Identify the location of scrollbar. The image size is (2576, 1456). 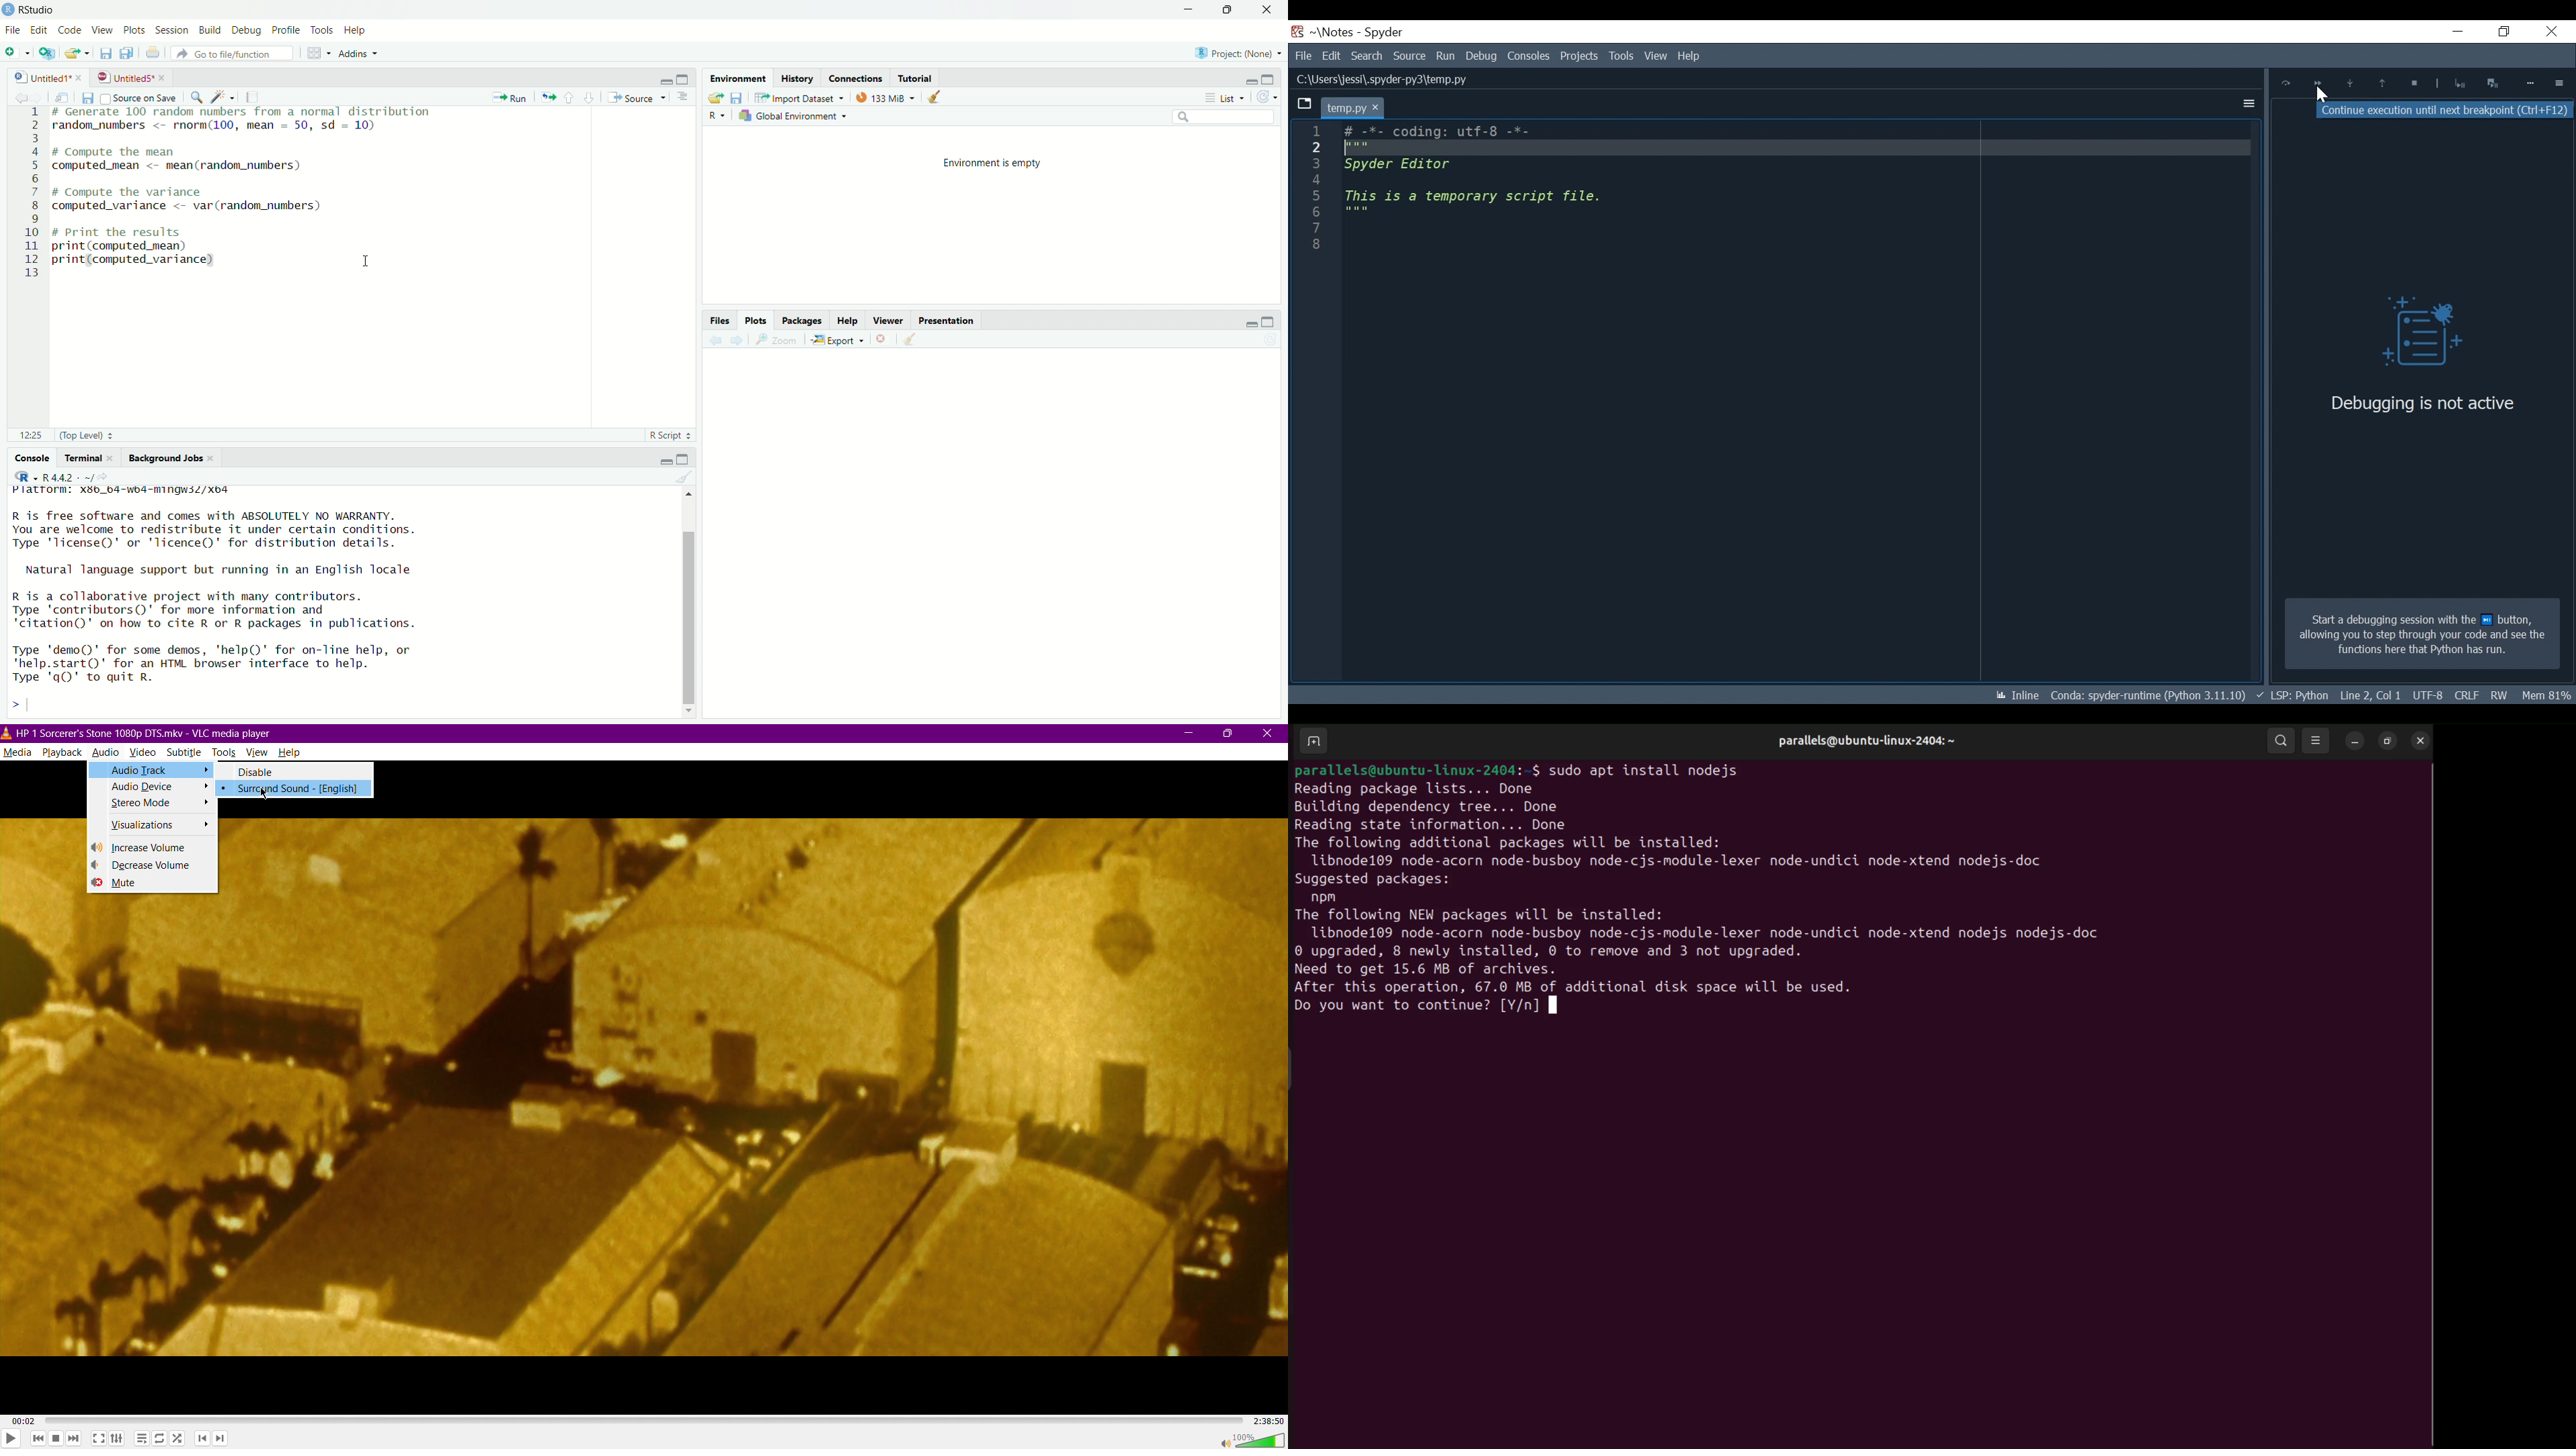
(686, 609).